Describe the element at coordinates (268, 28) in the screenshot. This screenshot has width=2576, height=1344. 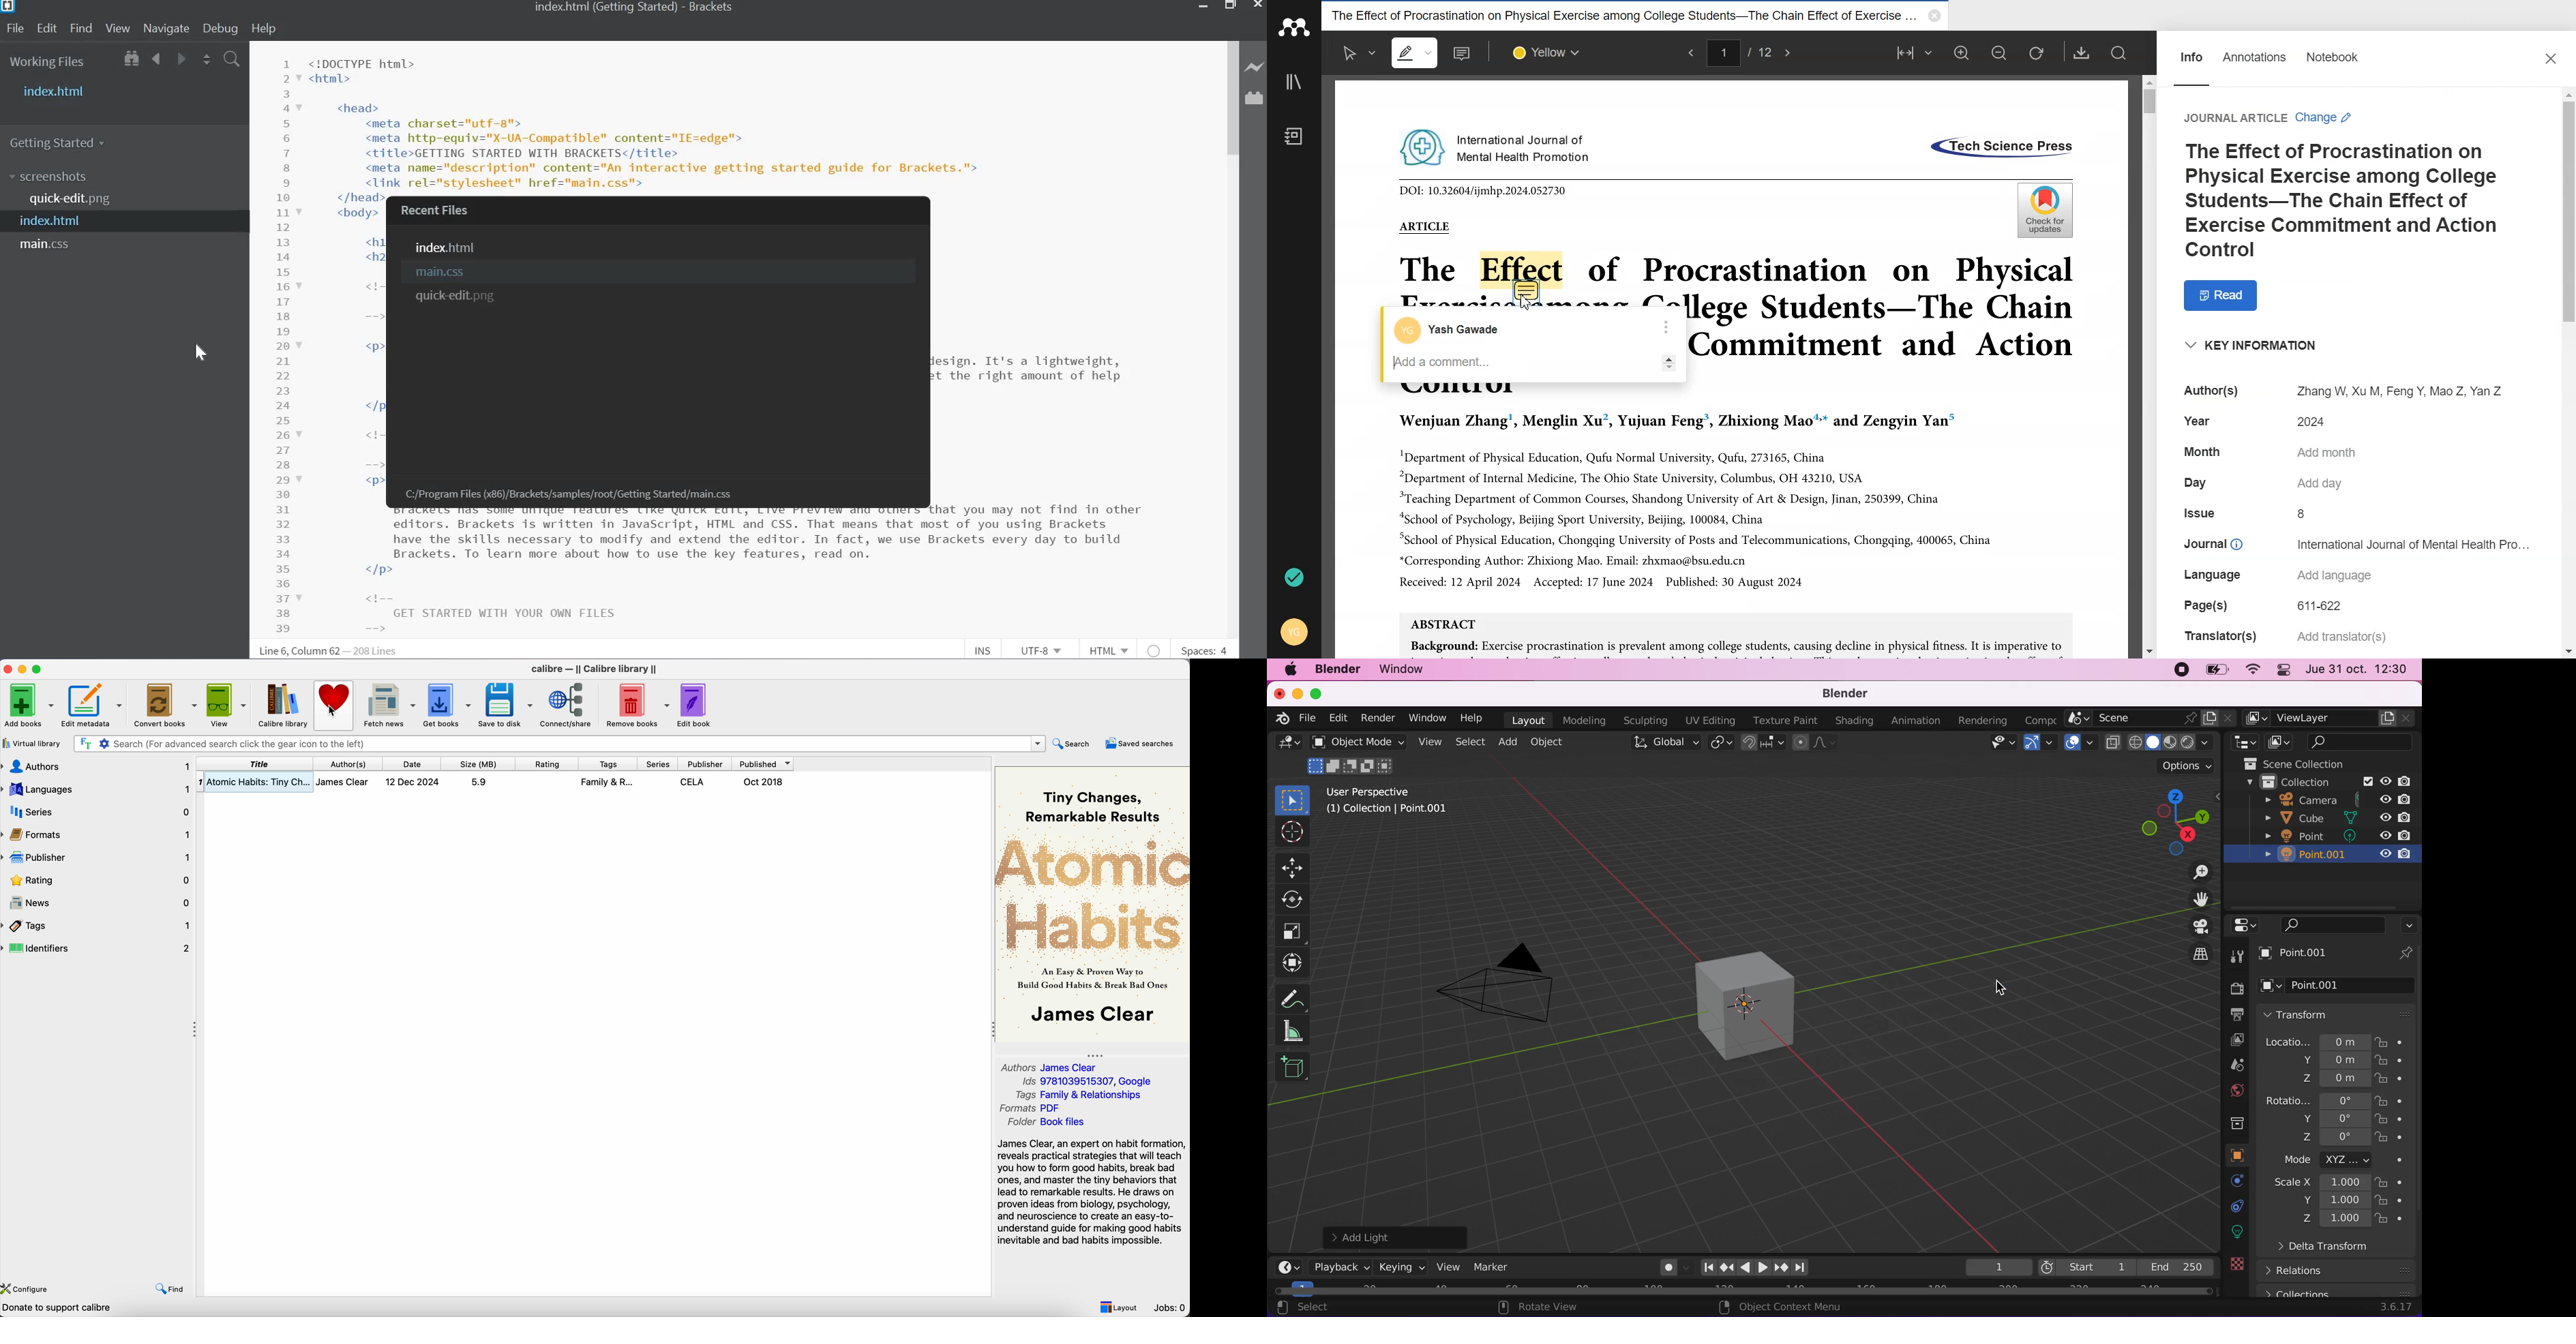
I see `Help` at that location.